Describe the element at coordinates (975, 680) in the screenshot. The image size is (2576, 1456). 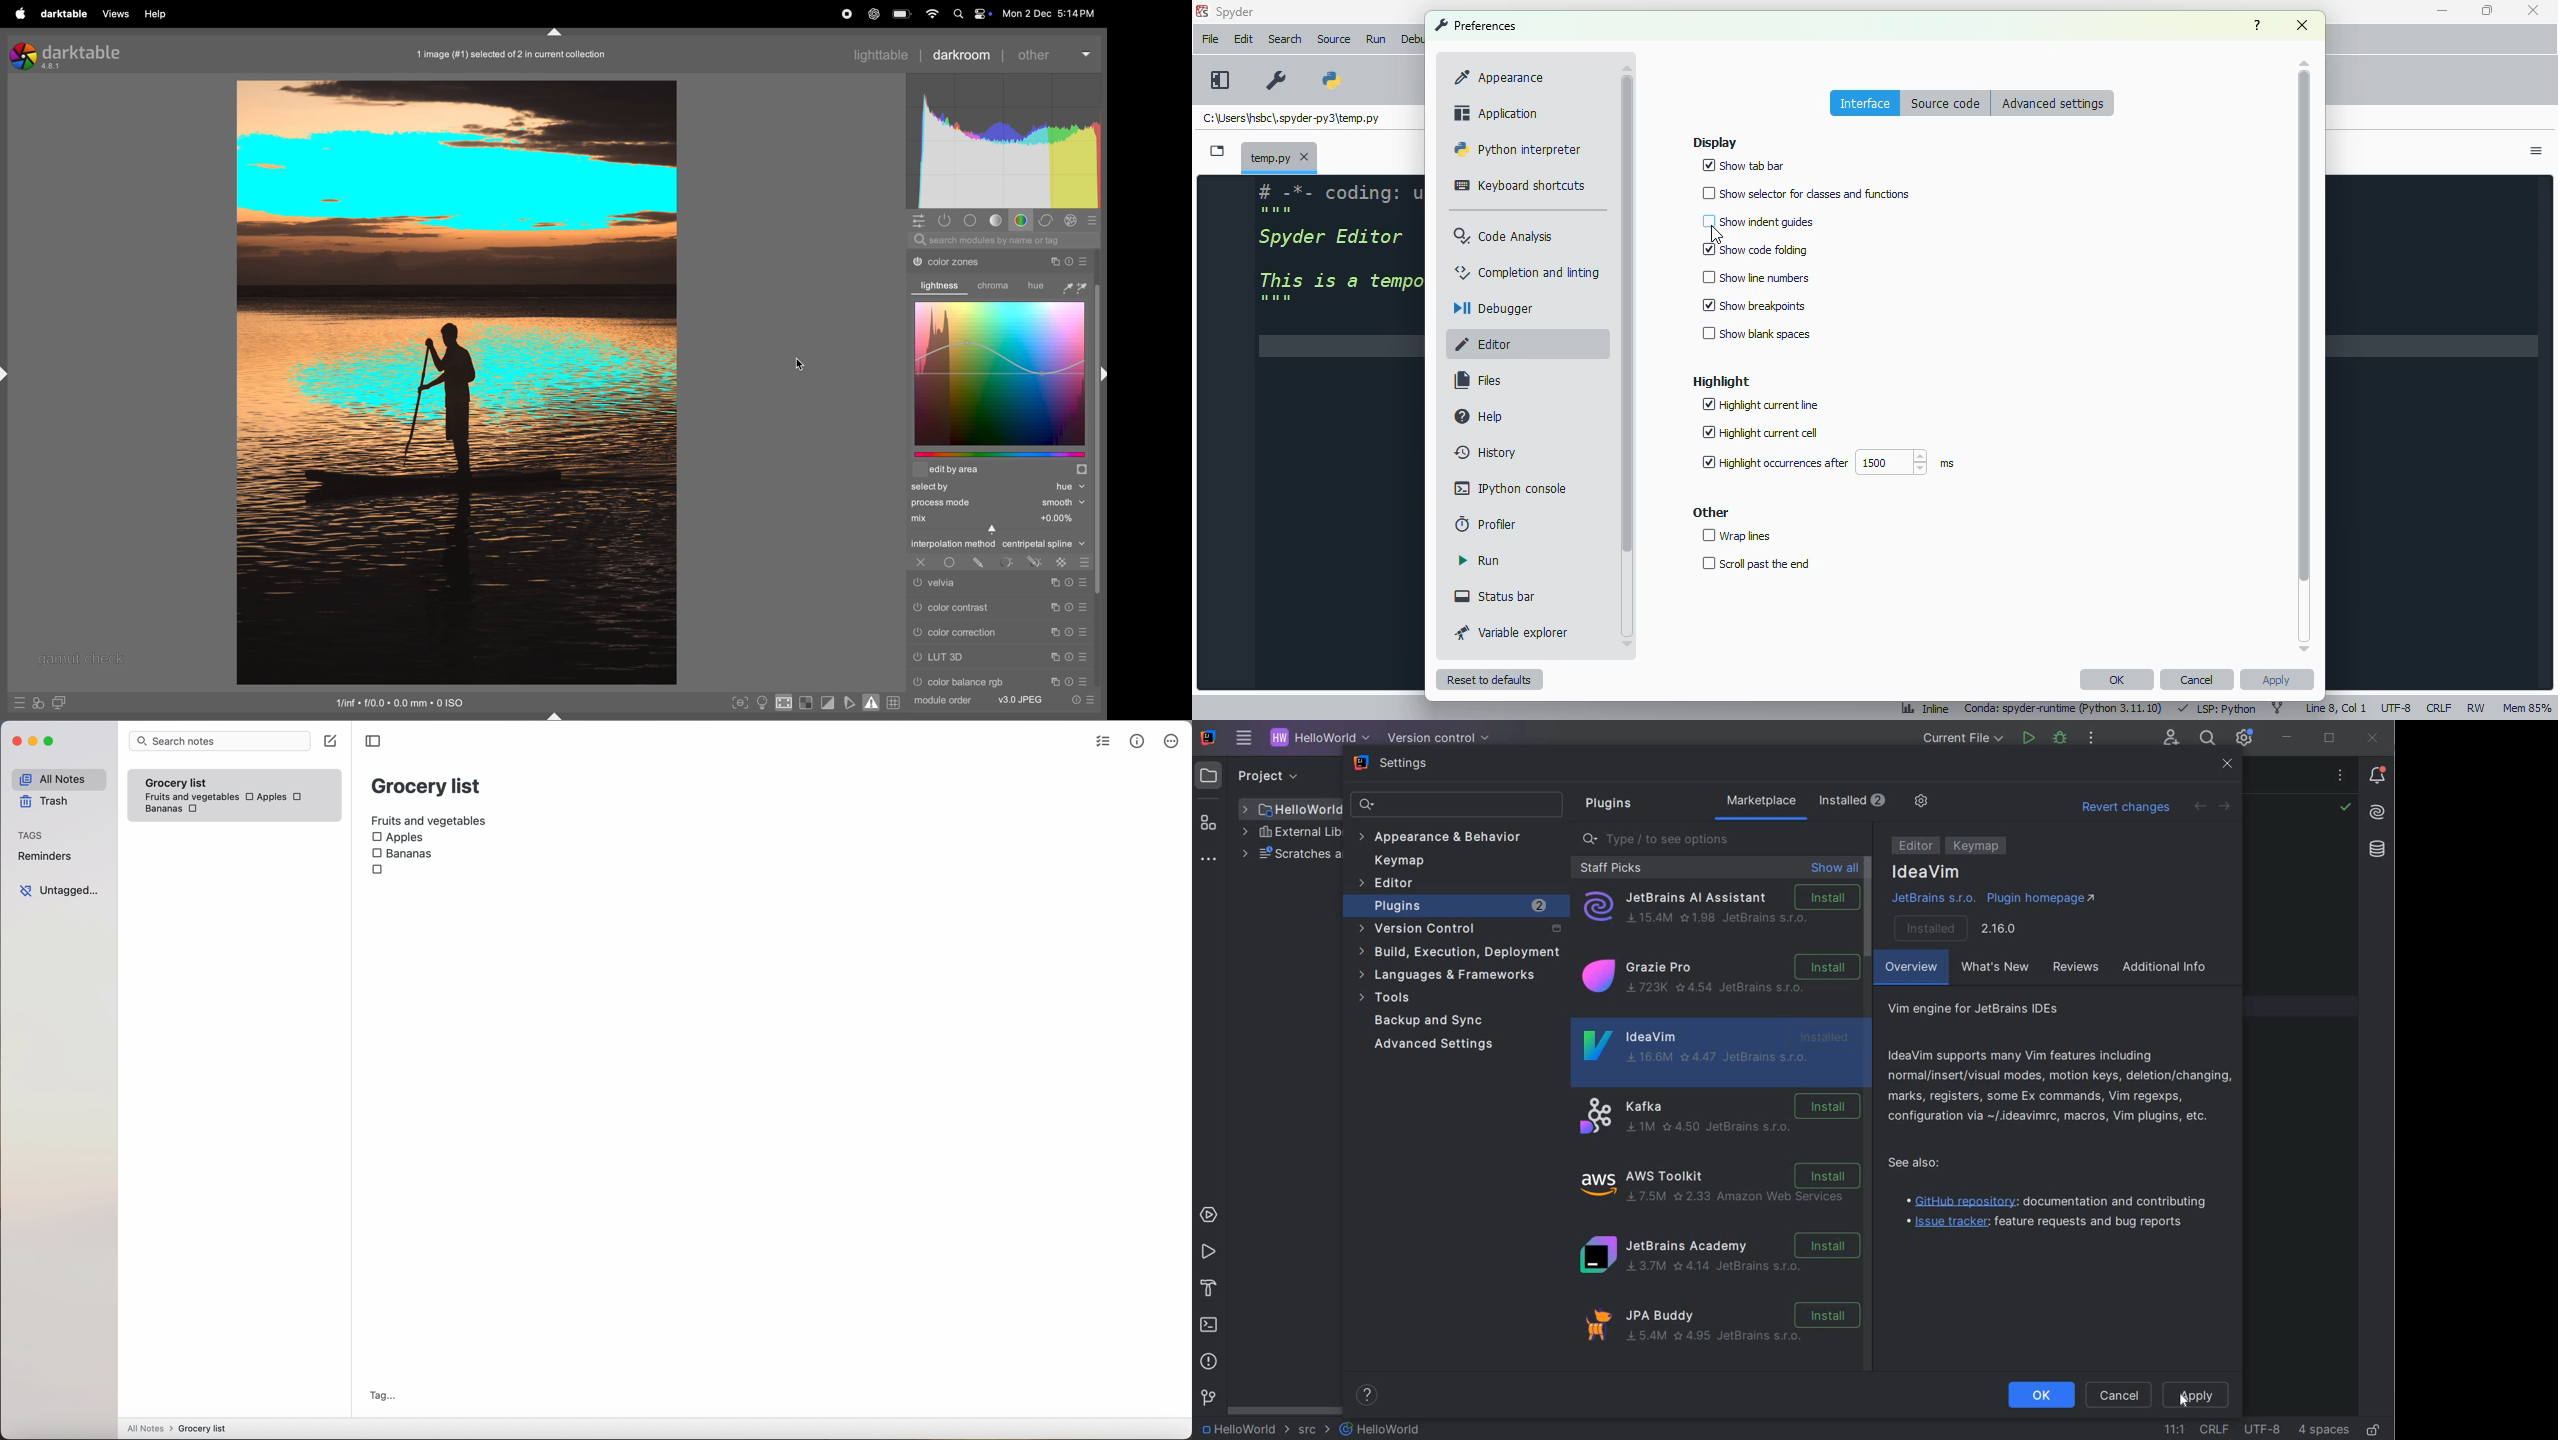
I see `color rgb balance` at that location.